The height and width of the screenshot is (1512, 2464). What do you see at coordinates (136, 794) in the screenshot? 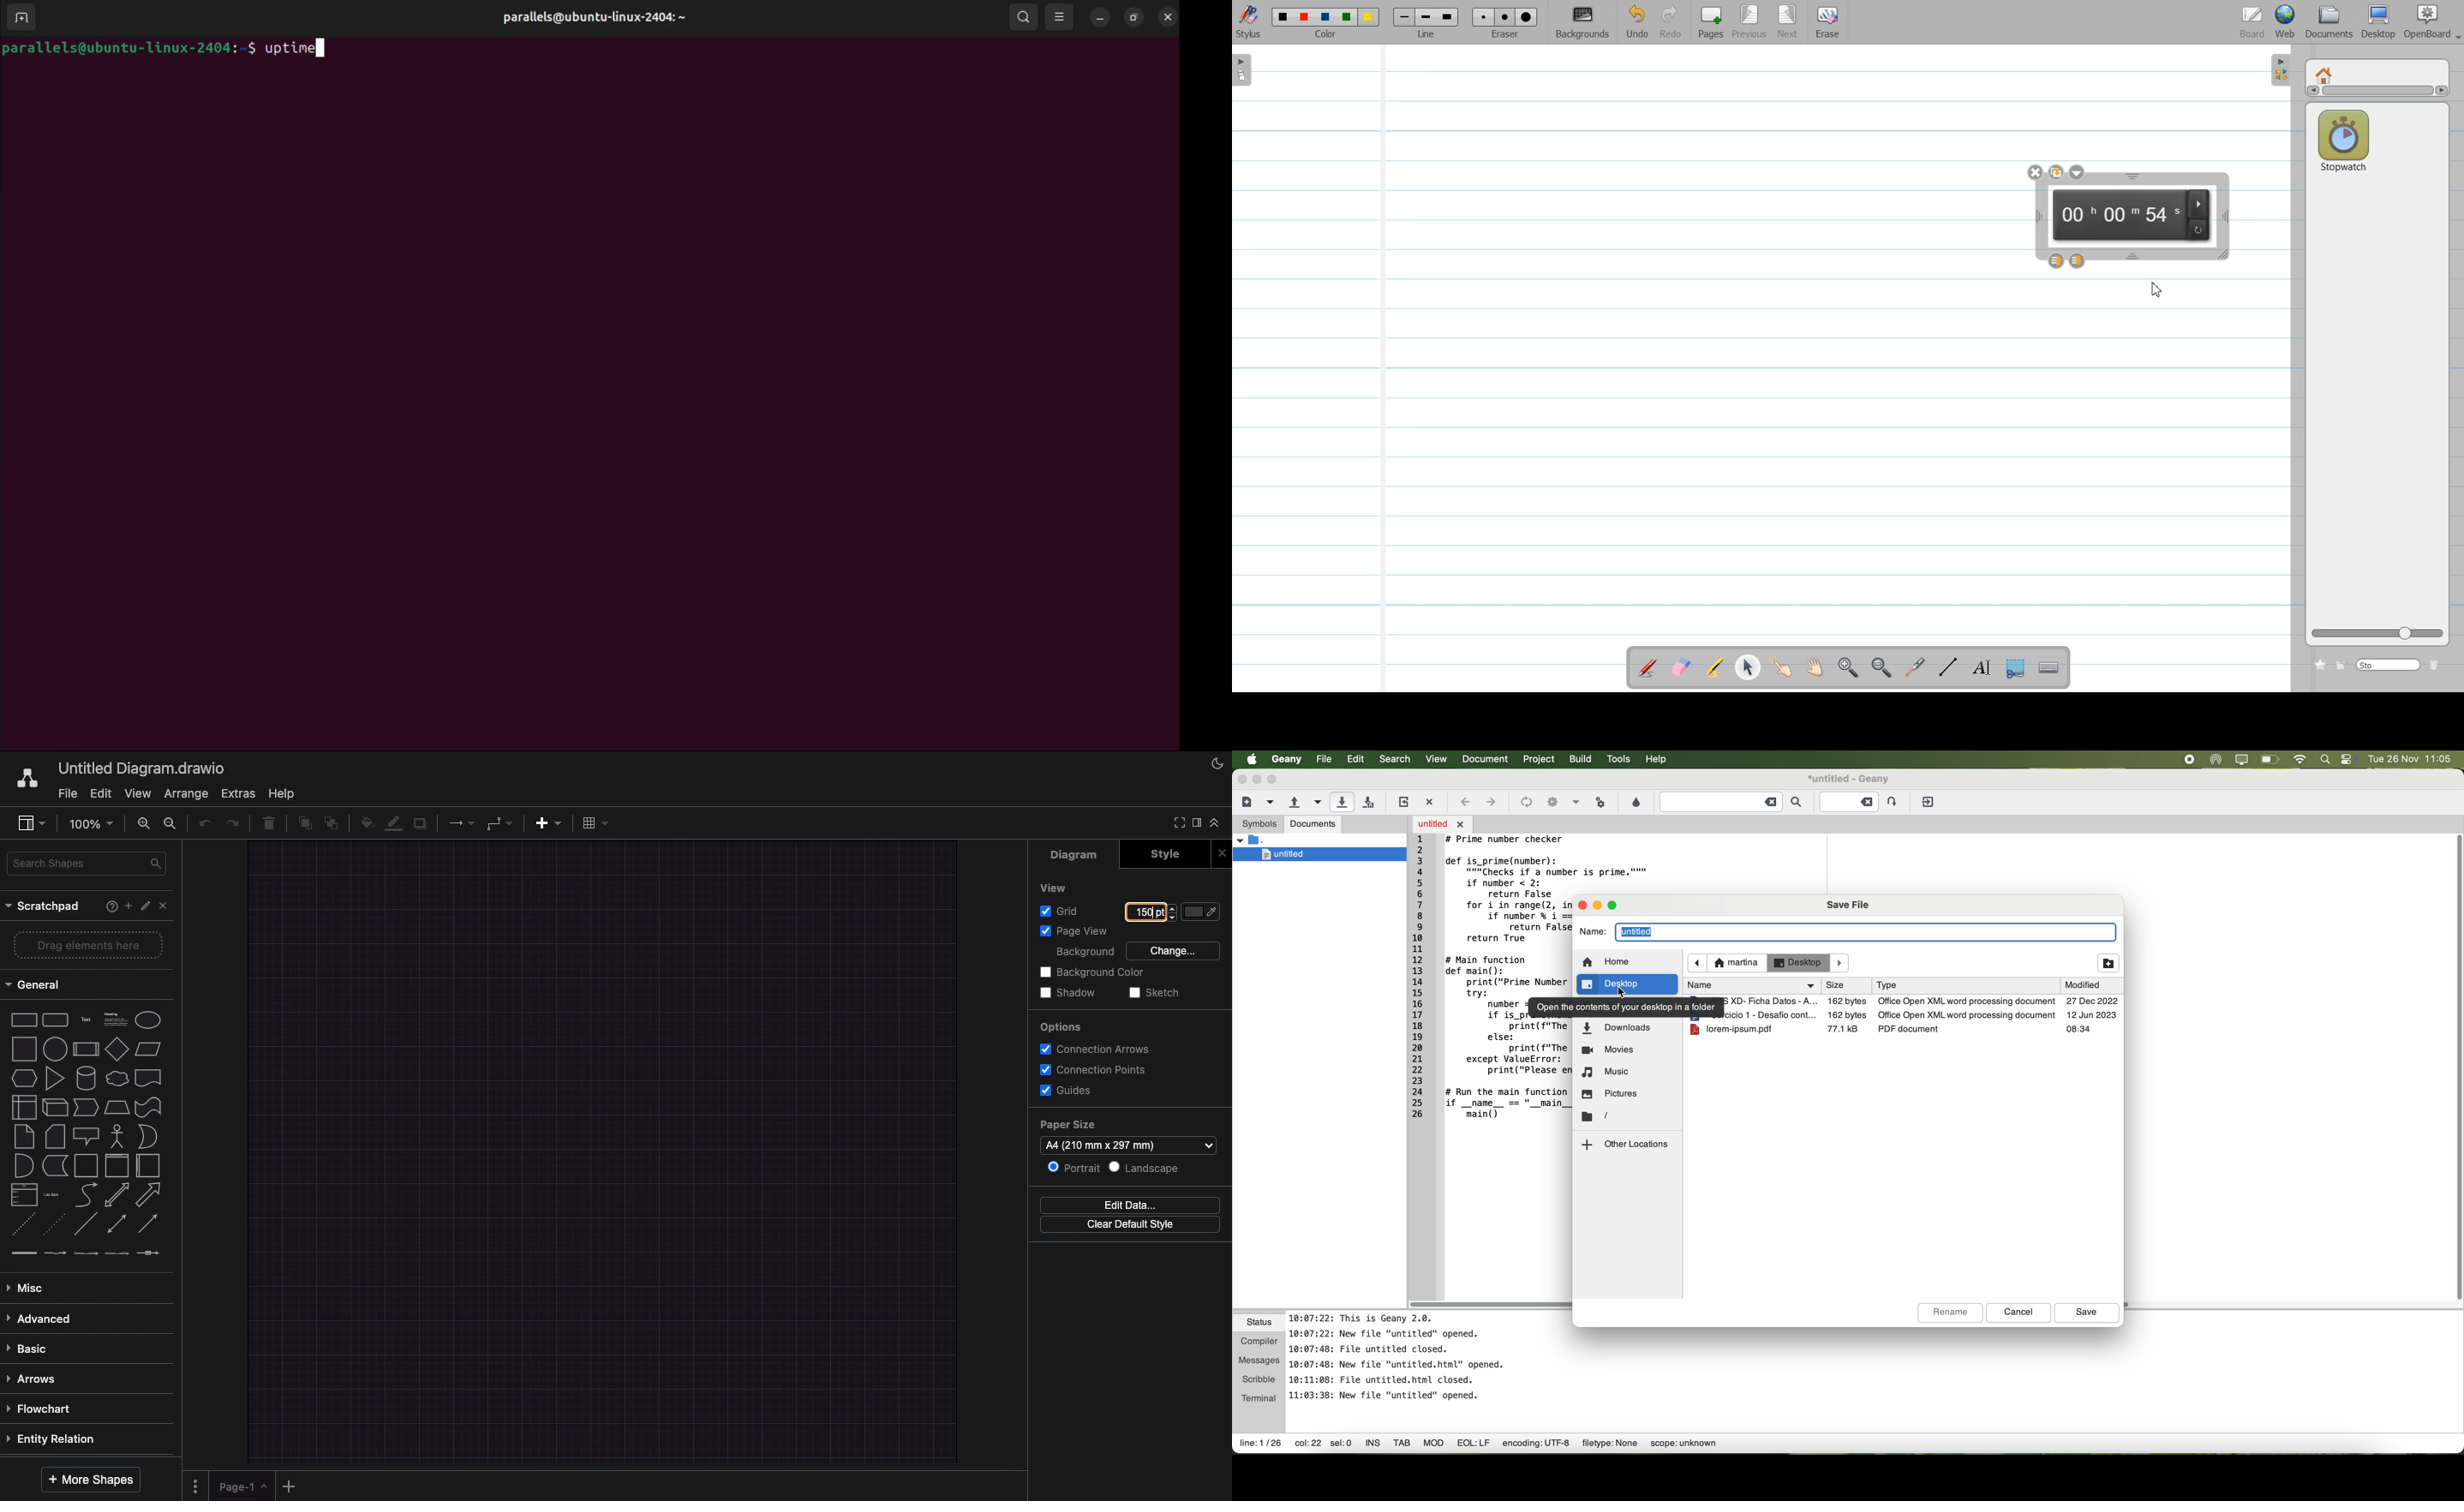
I see `View` at bounding box center [136, 794].